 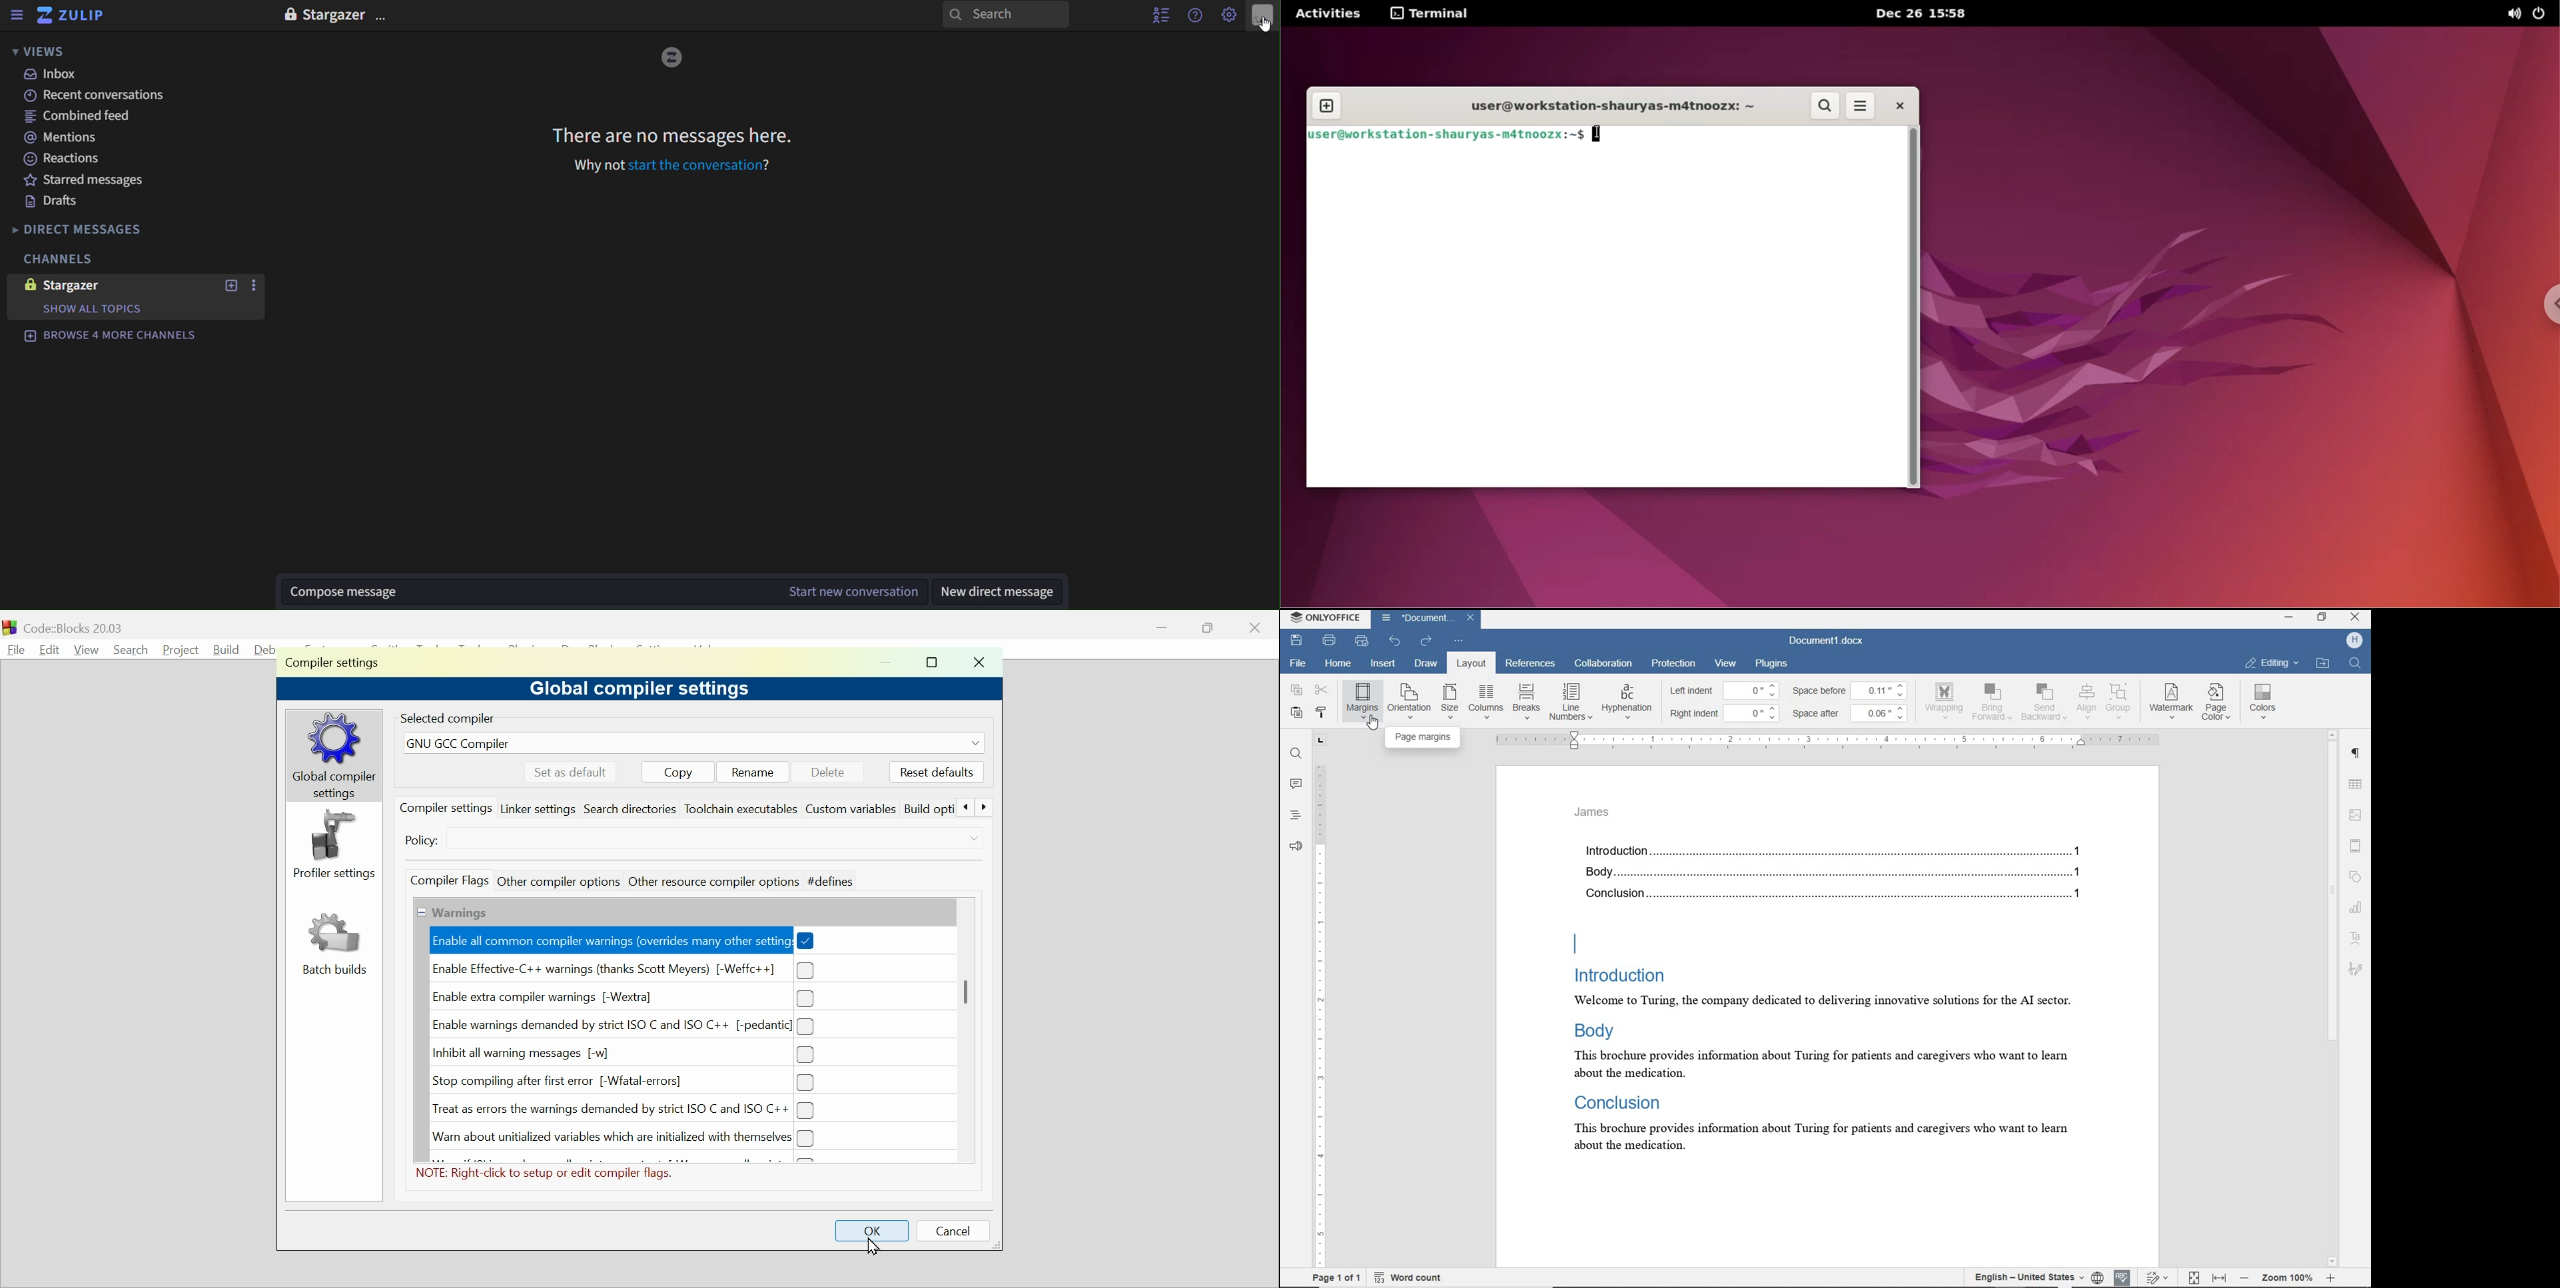 What do you see at coordinates (1424, 737) in the screenshot?
I see `page margins` at bounding box center [1424, 737].